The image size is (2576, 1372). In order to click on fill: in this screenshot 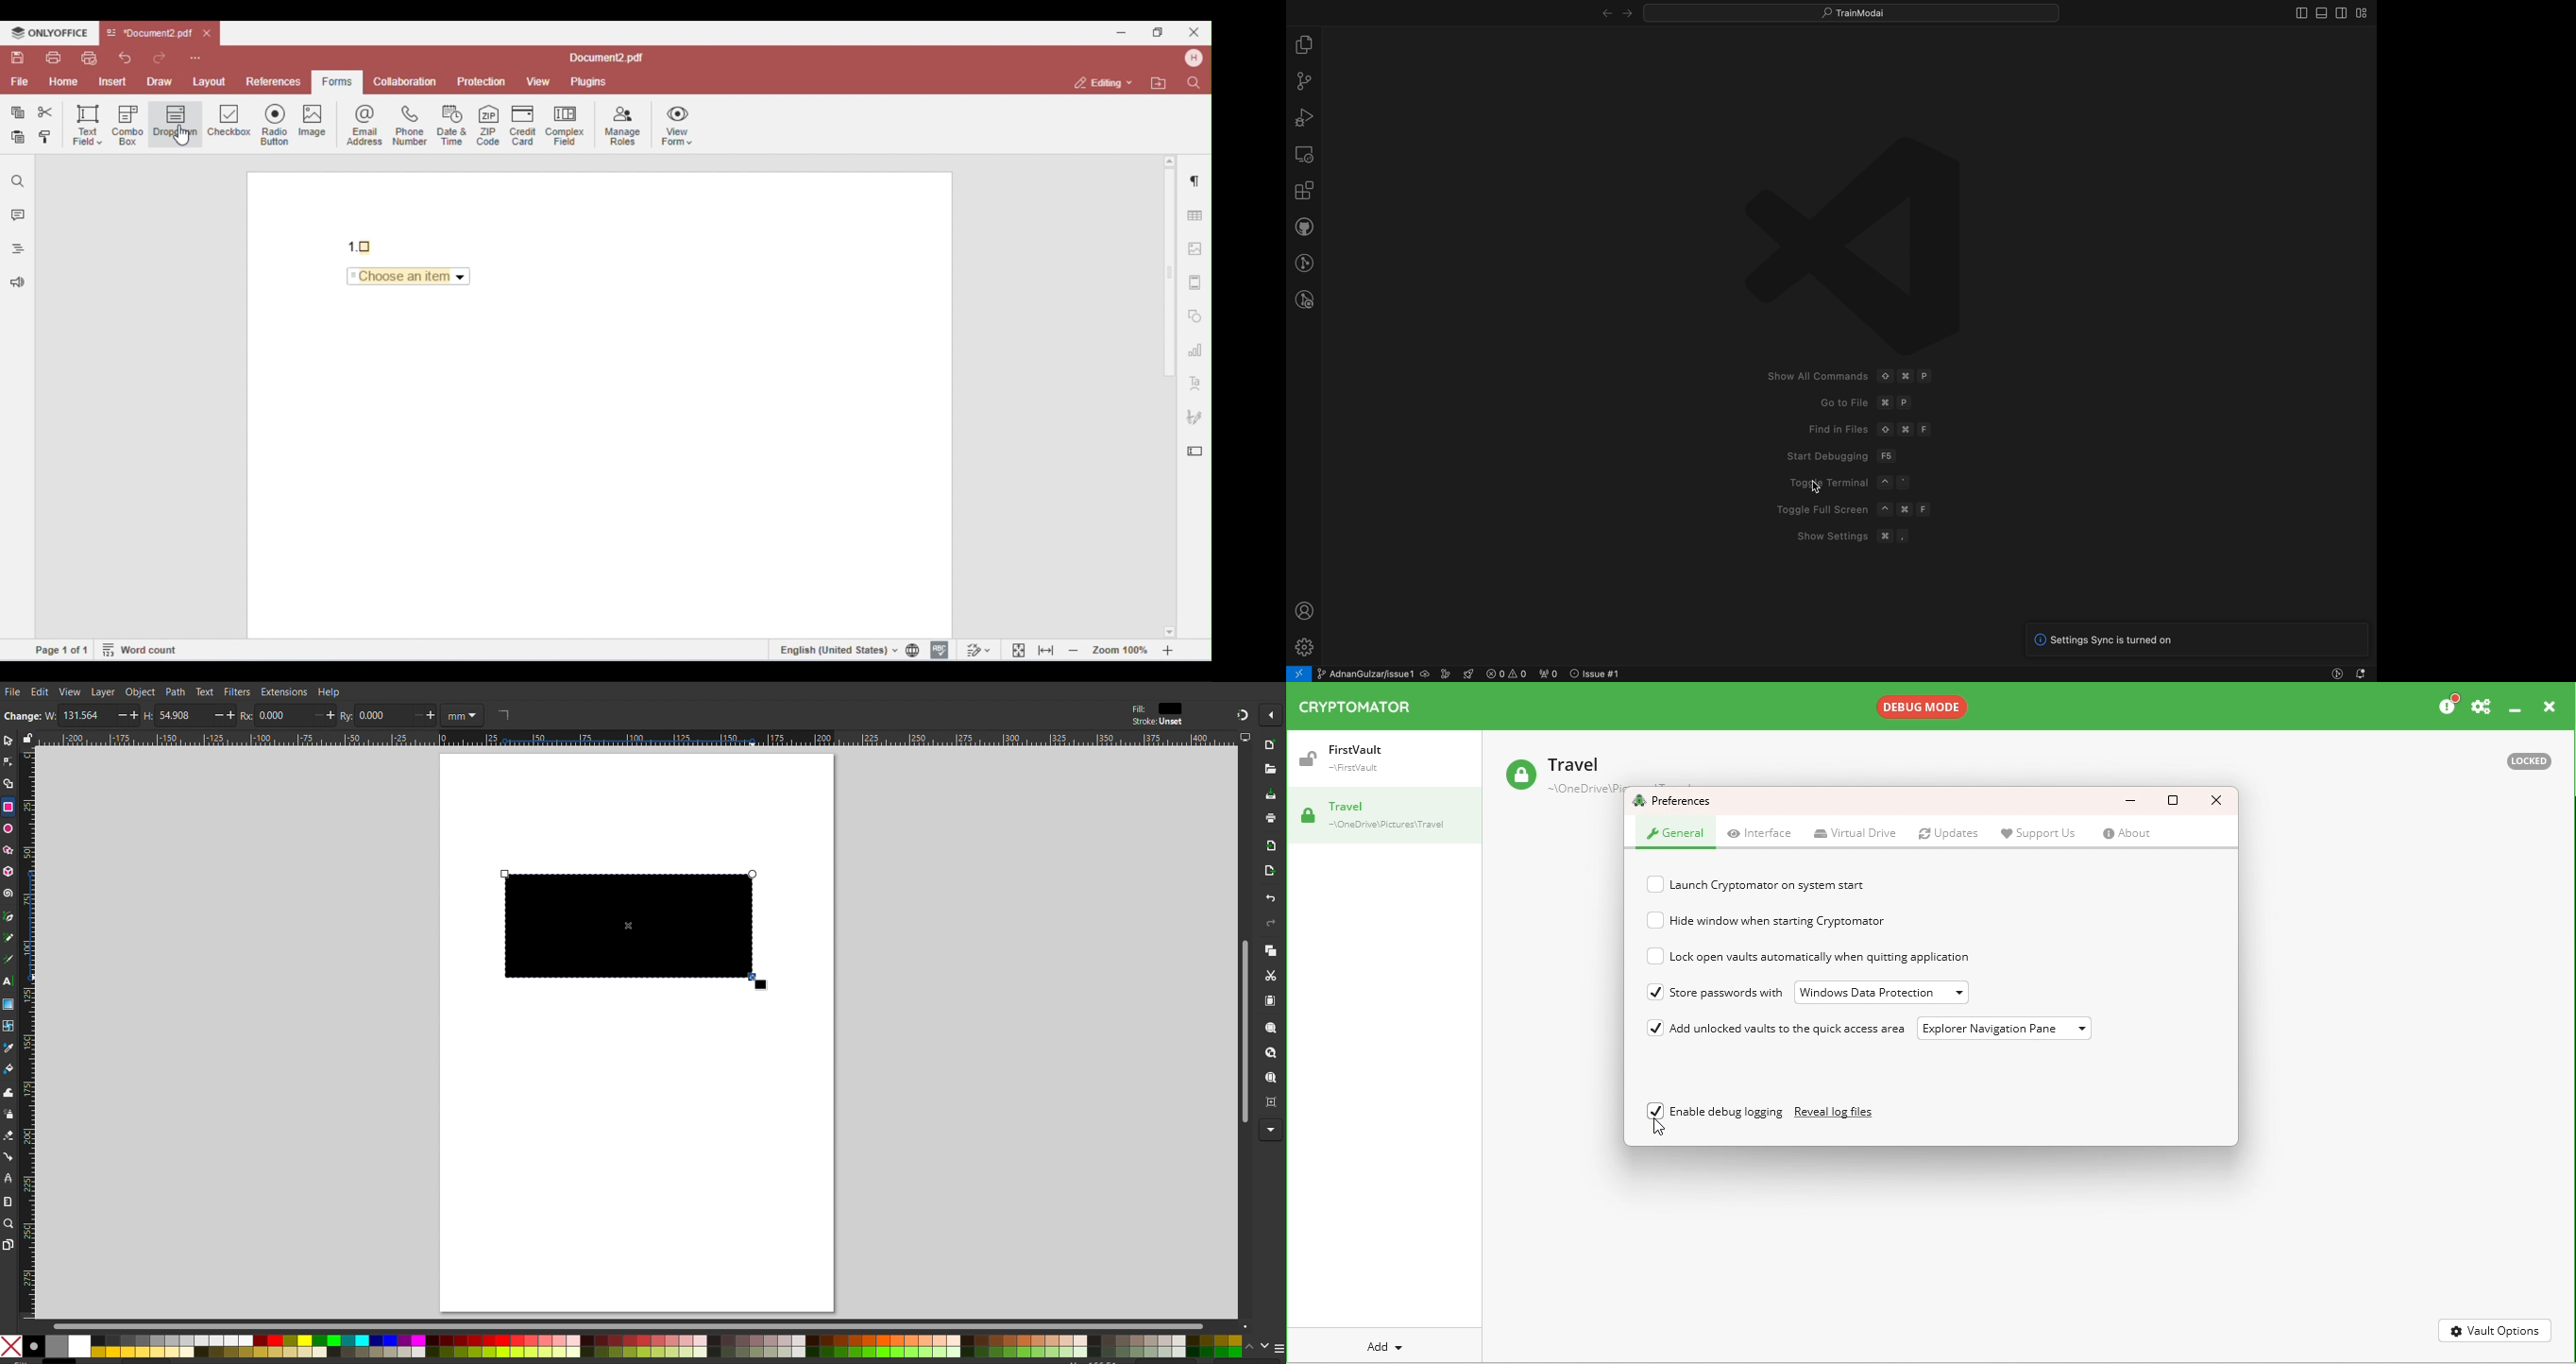, I will do `click(1138, 708)`.